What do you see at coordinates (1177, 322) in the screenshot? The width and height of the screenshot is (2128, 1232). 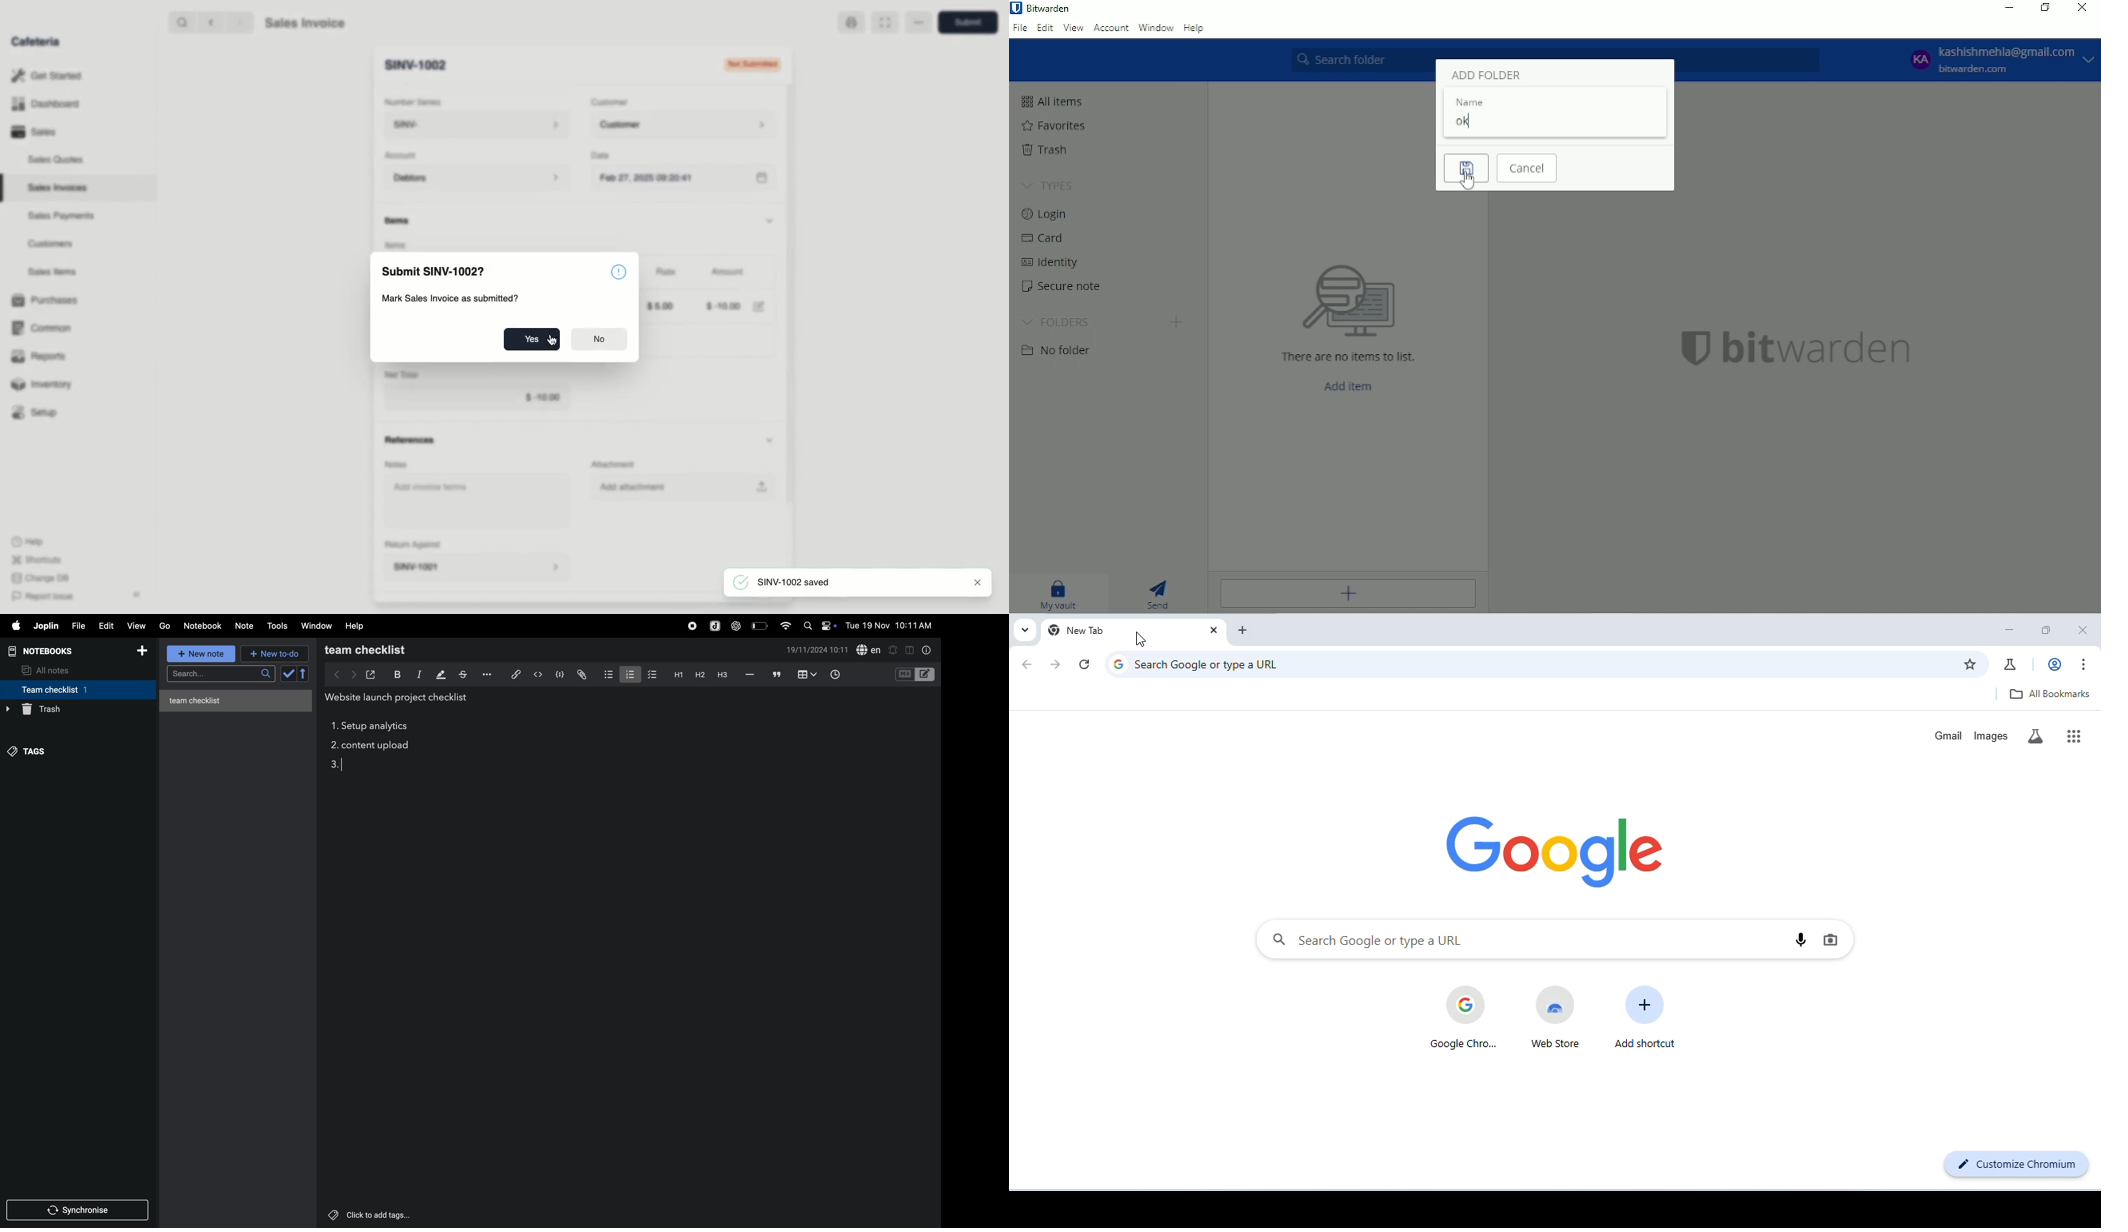 I see `Add folder` at bounding box center [1177, 322].